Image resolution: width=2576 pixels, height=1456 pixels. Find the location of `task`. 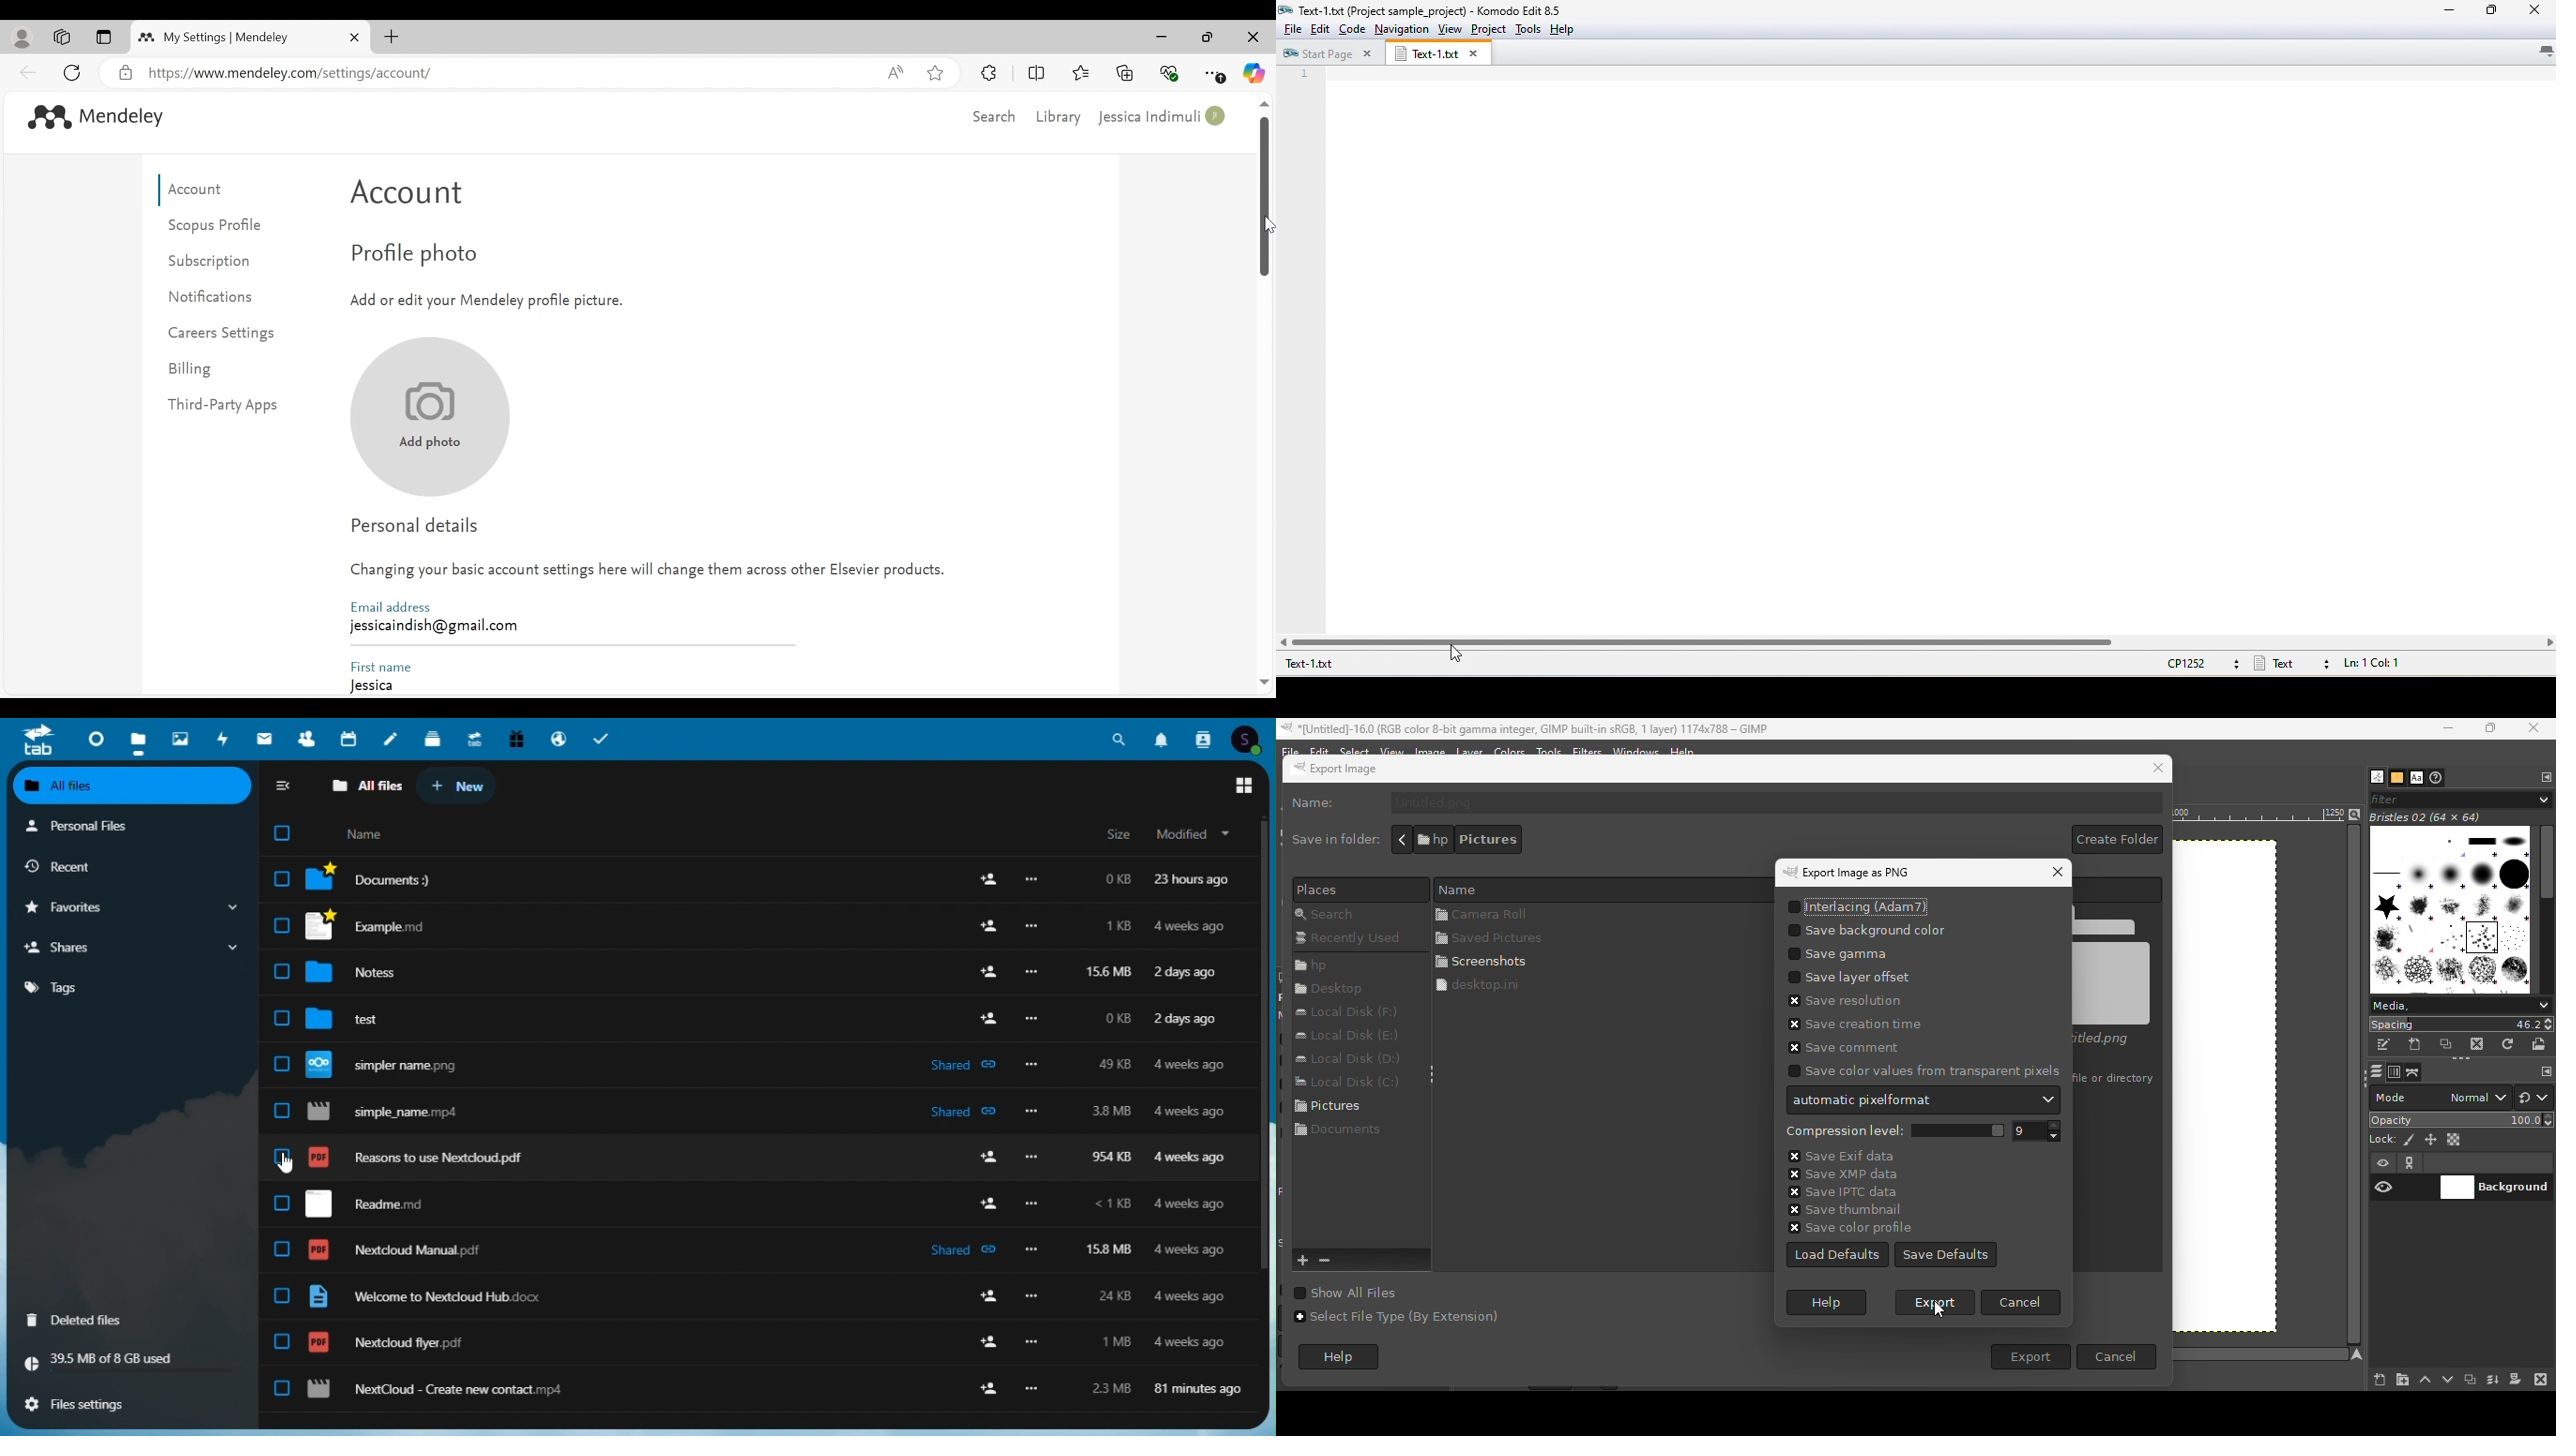

task is located at coordinates (604, 739).